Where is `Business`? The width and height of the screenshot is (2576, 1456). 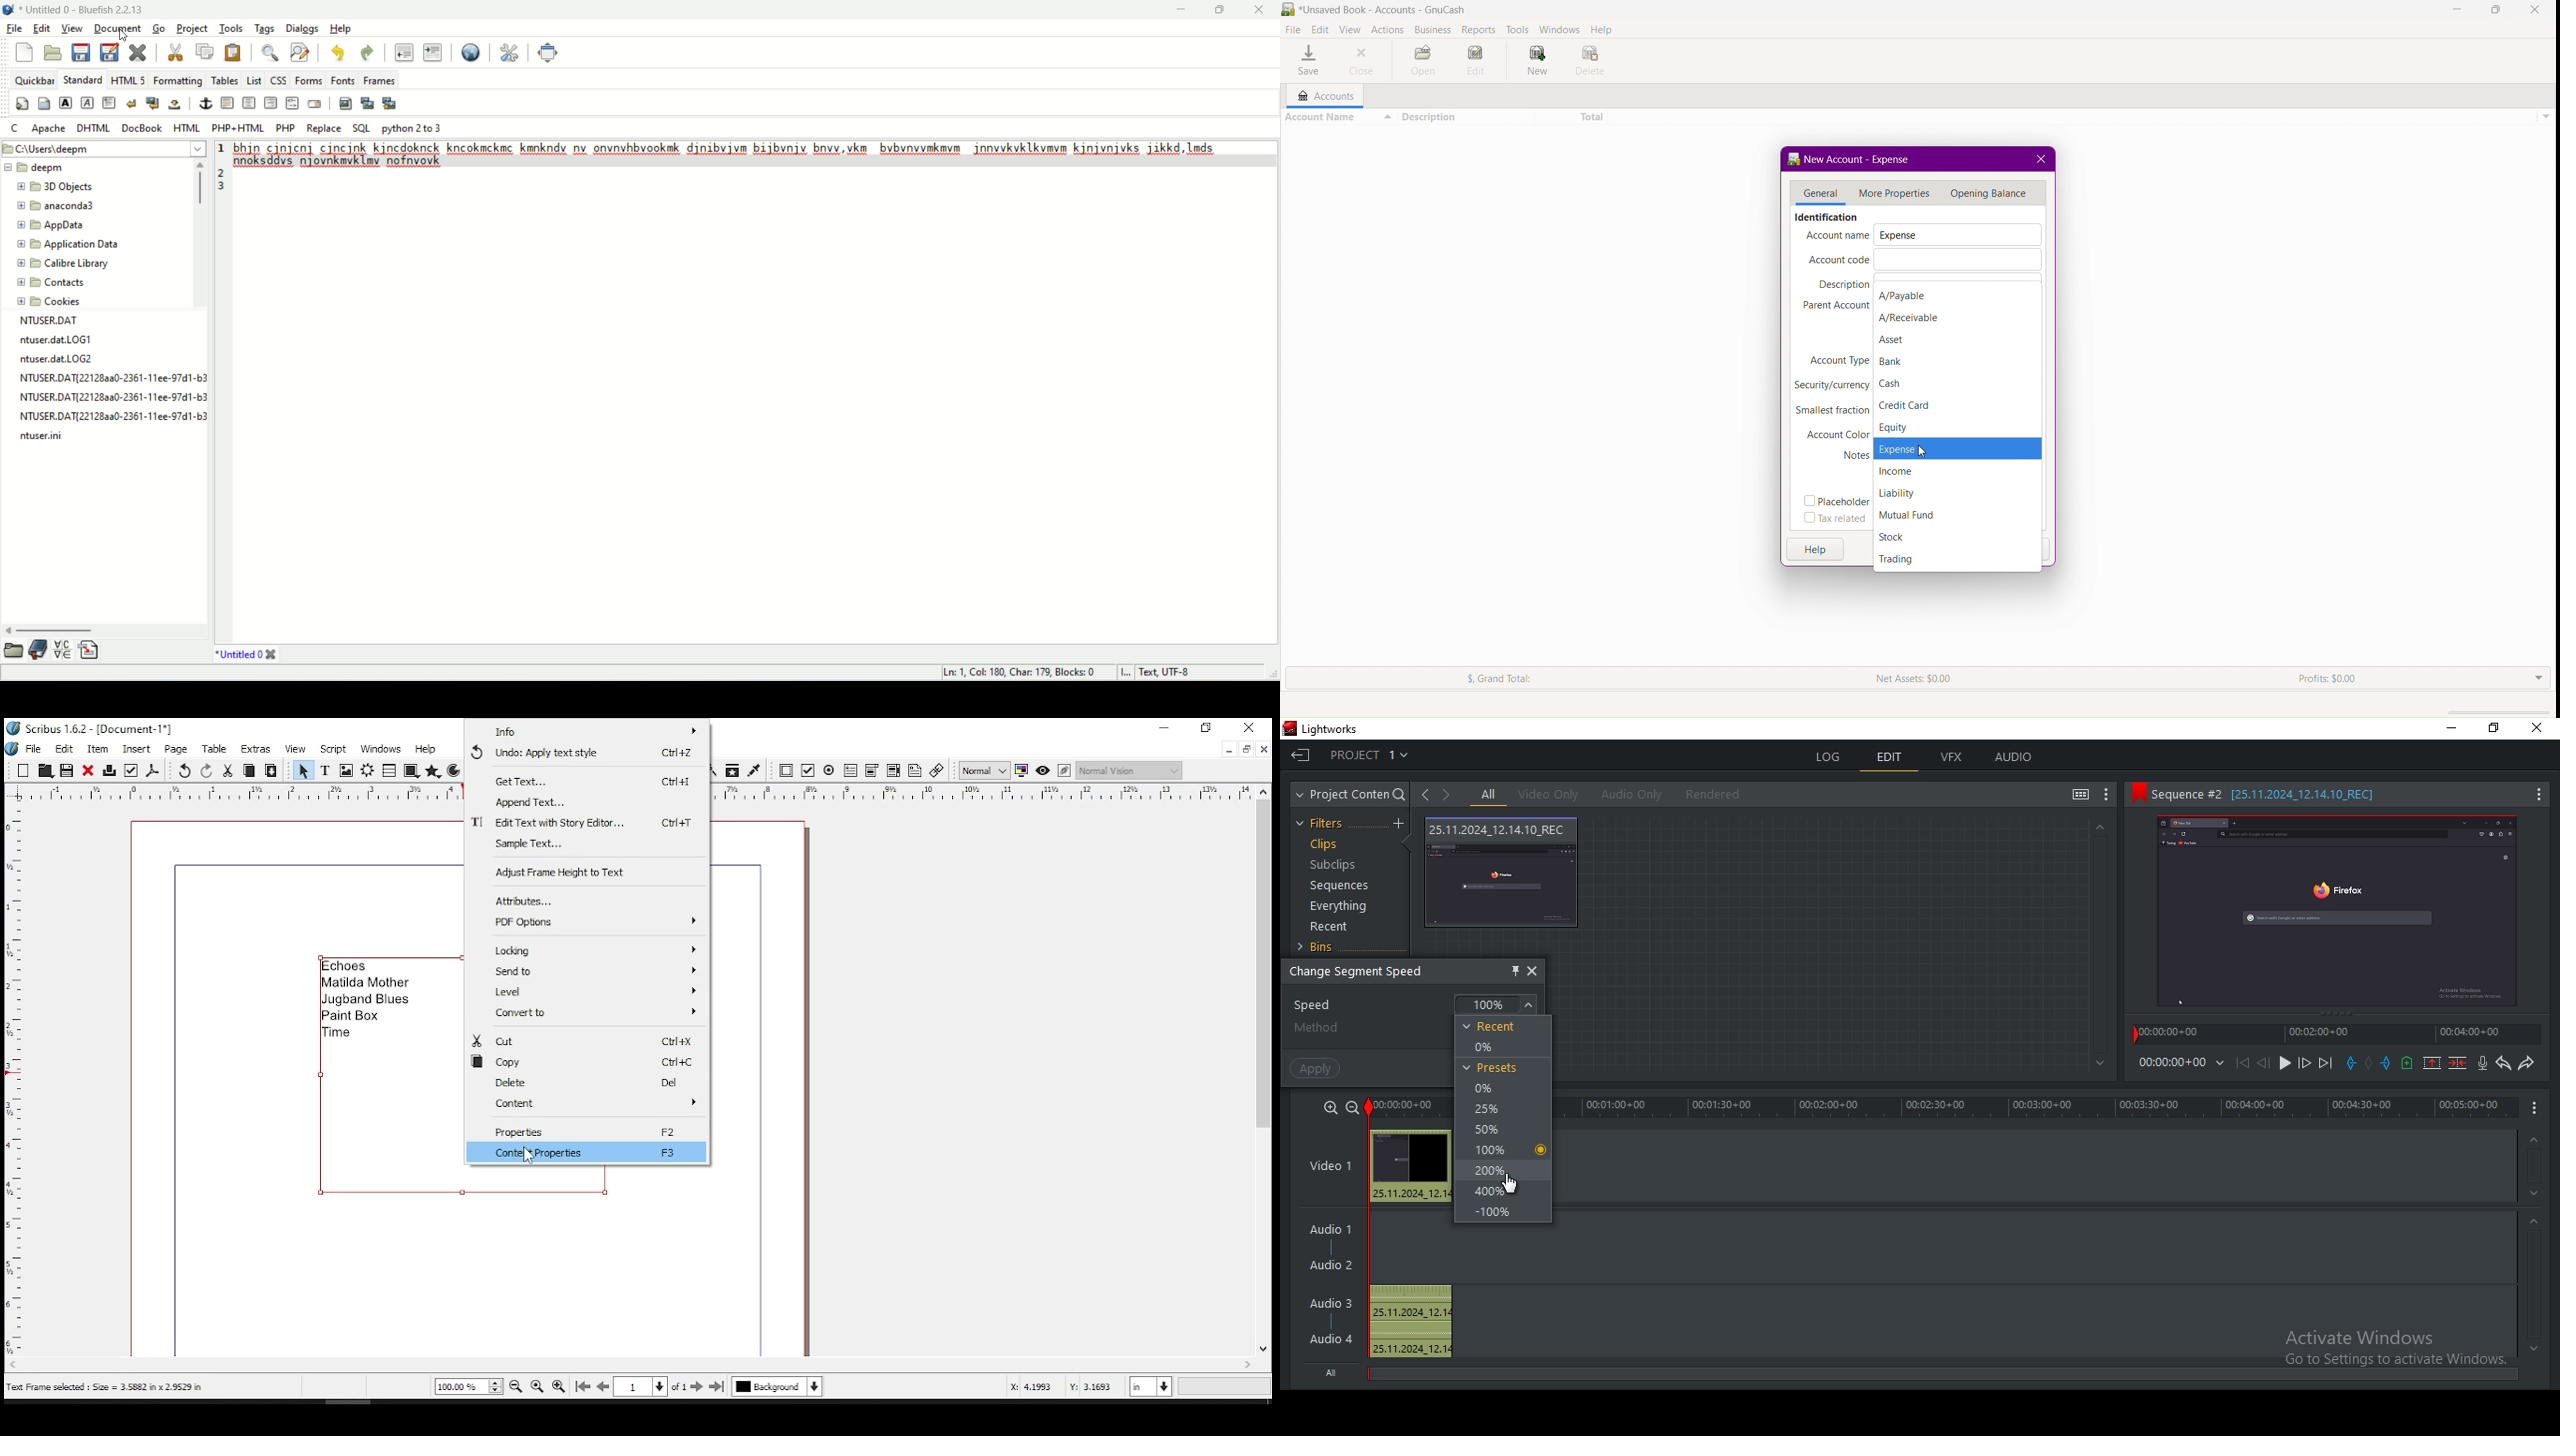 Business is located at coordinates (1430, 27).